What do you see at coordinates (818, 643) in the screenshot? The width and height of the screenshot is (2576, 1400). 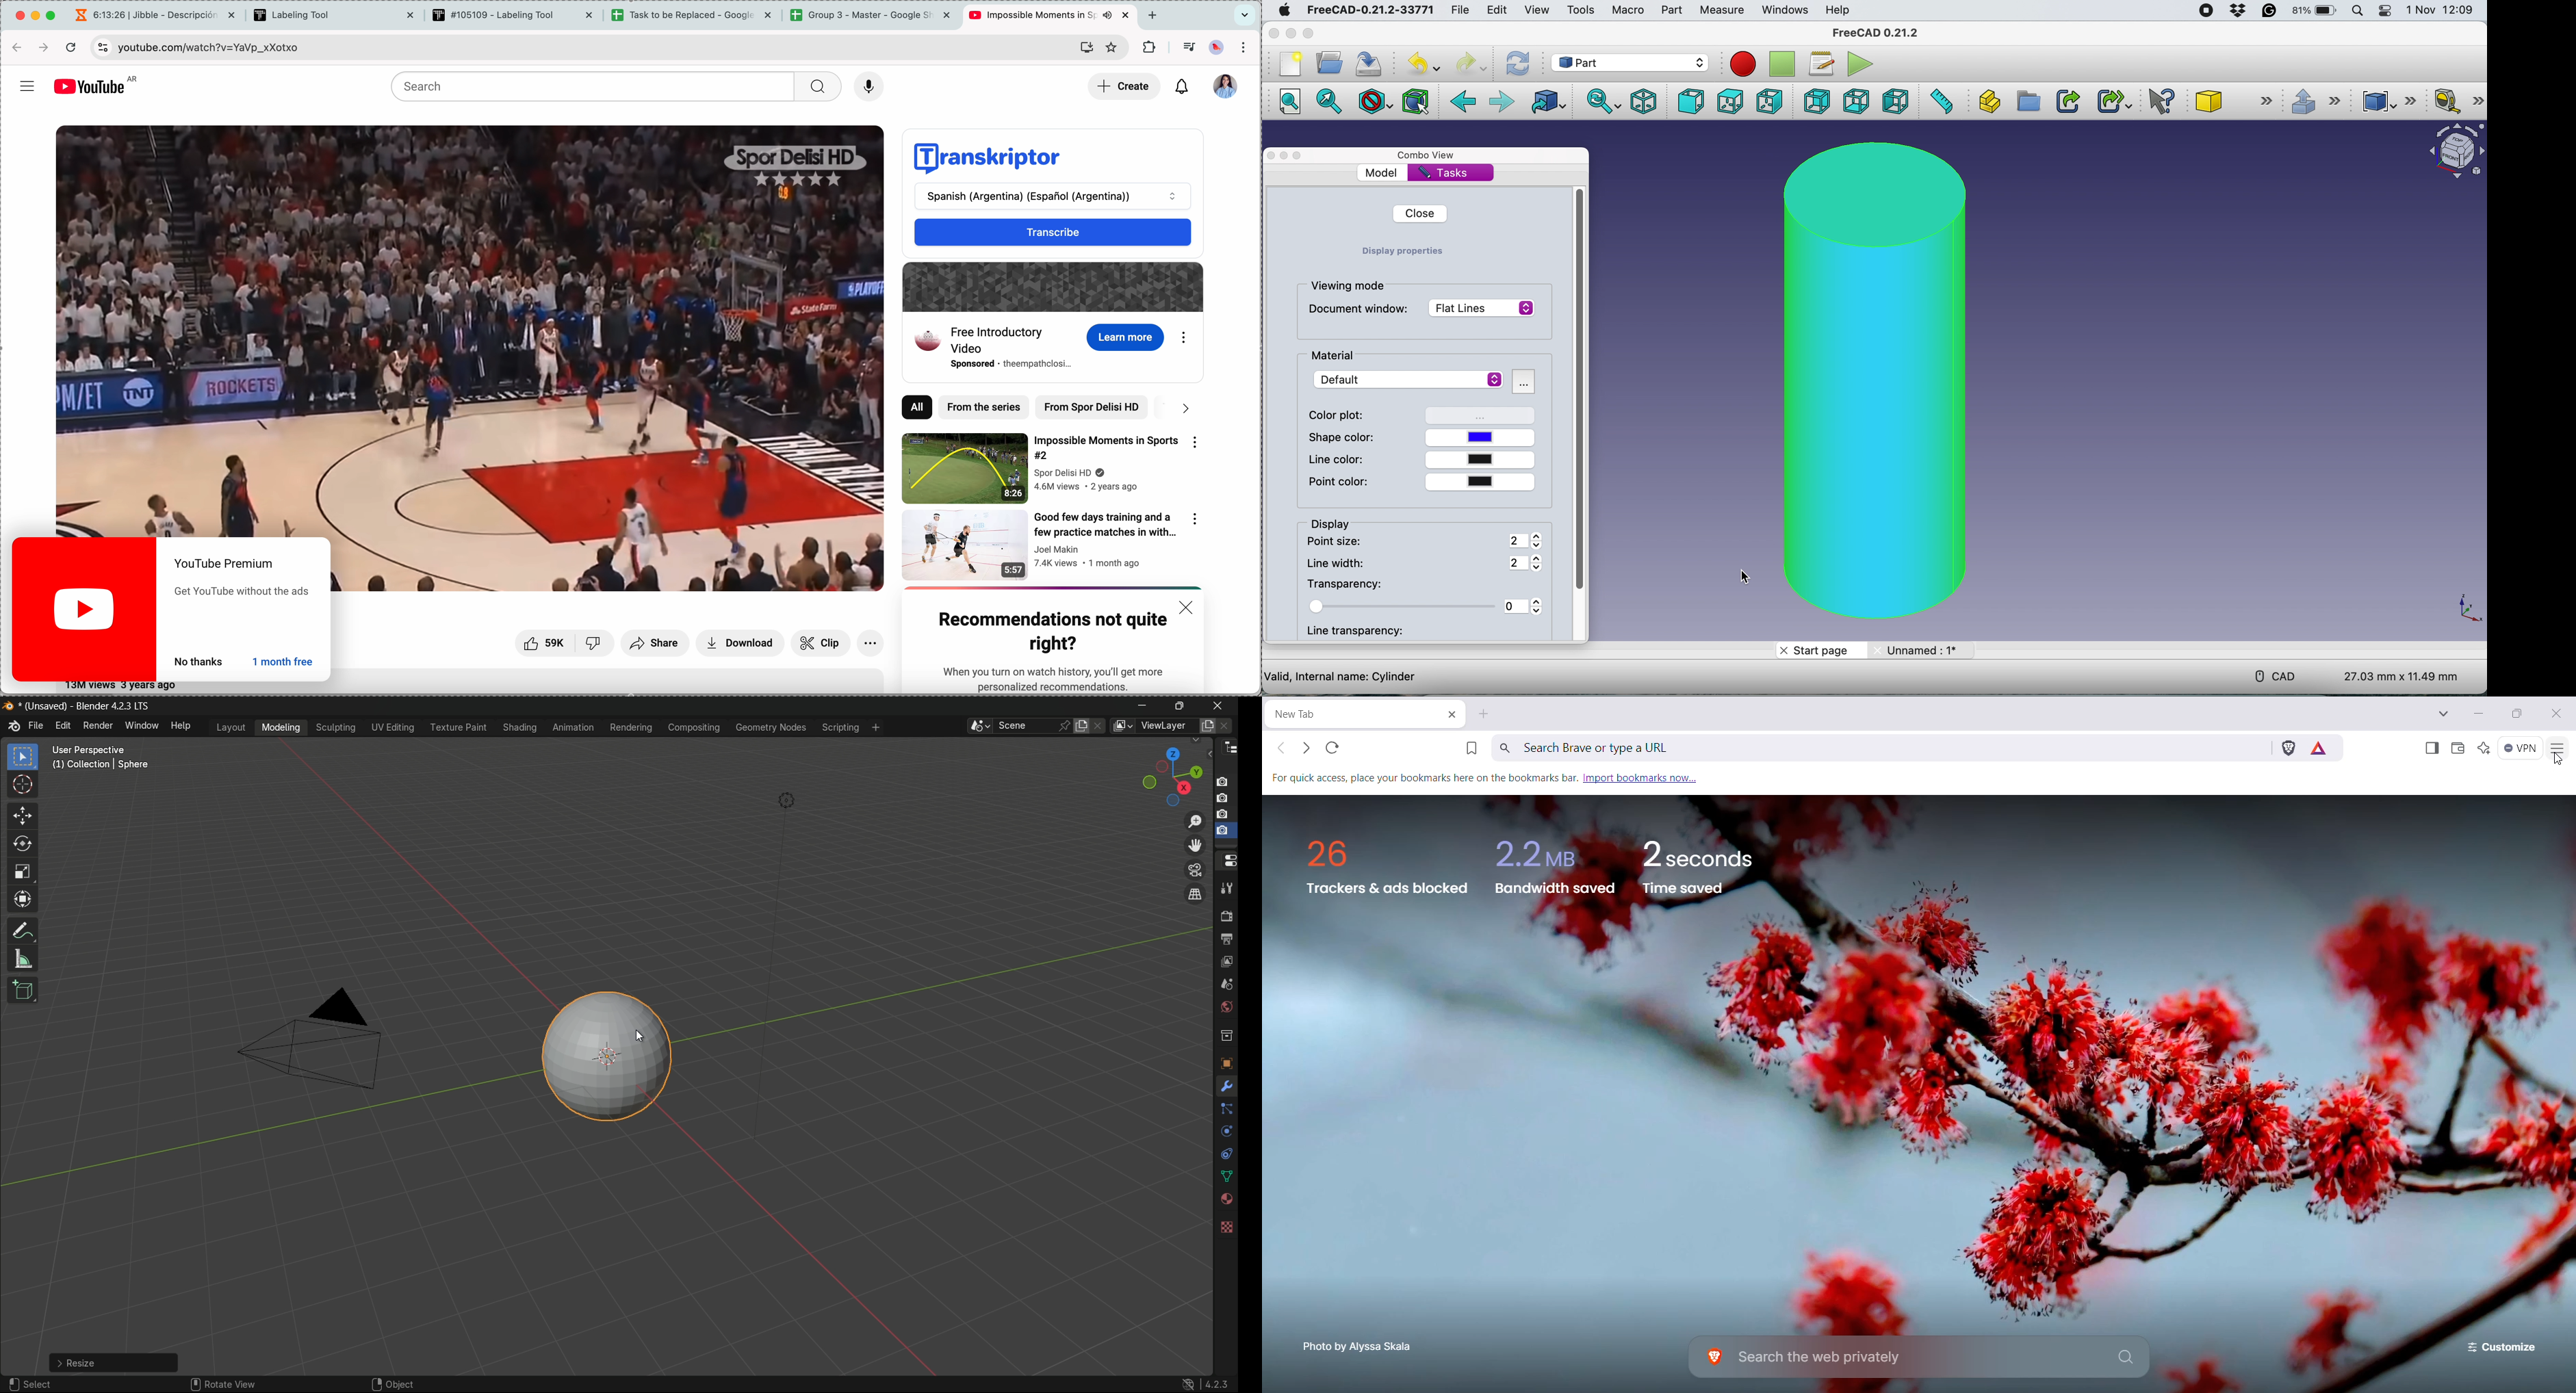 I see `clip` at bounding box center [818, 643].